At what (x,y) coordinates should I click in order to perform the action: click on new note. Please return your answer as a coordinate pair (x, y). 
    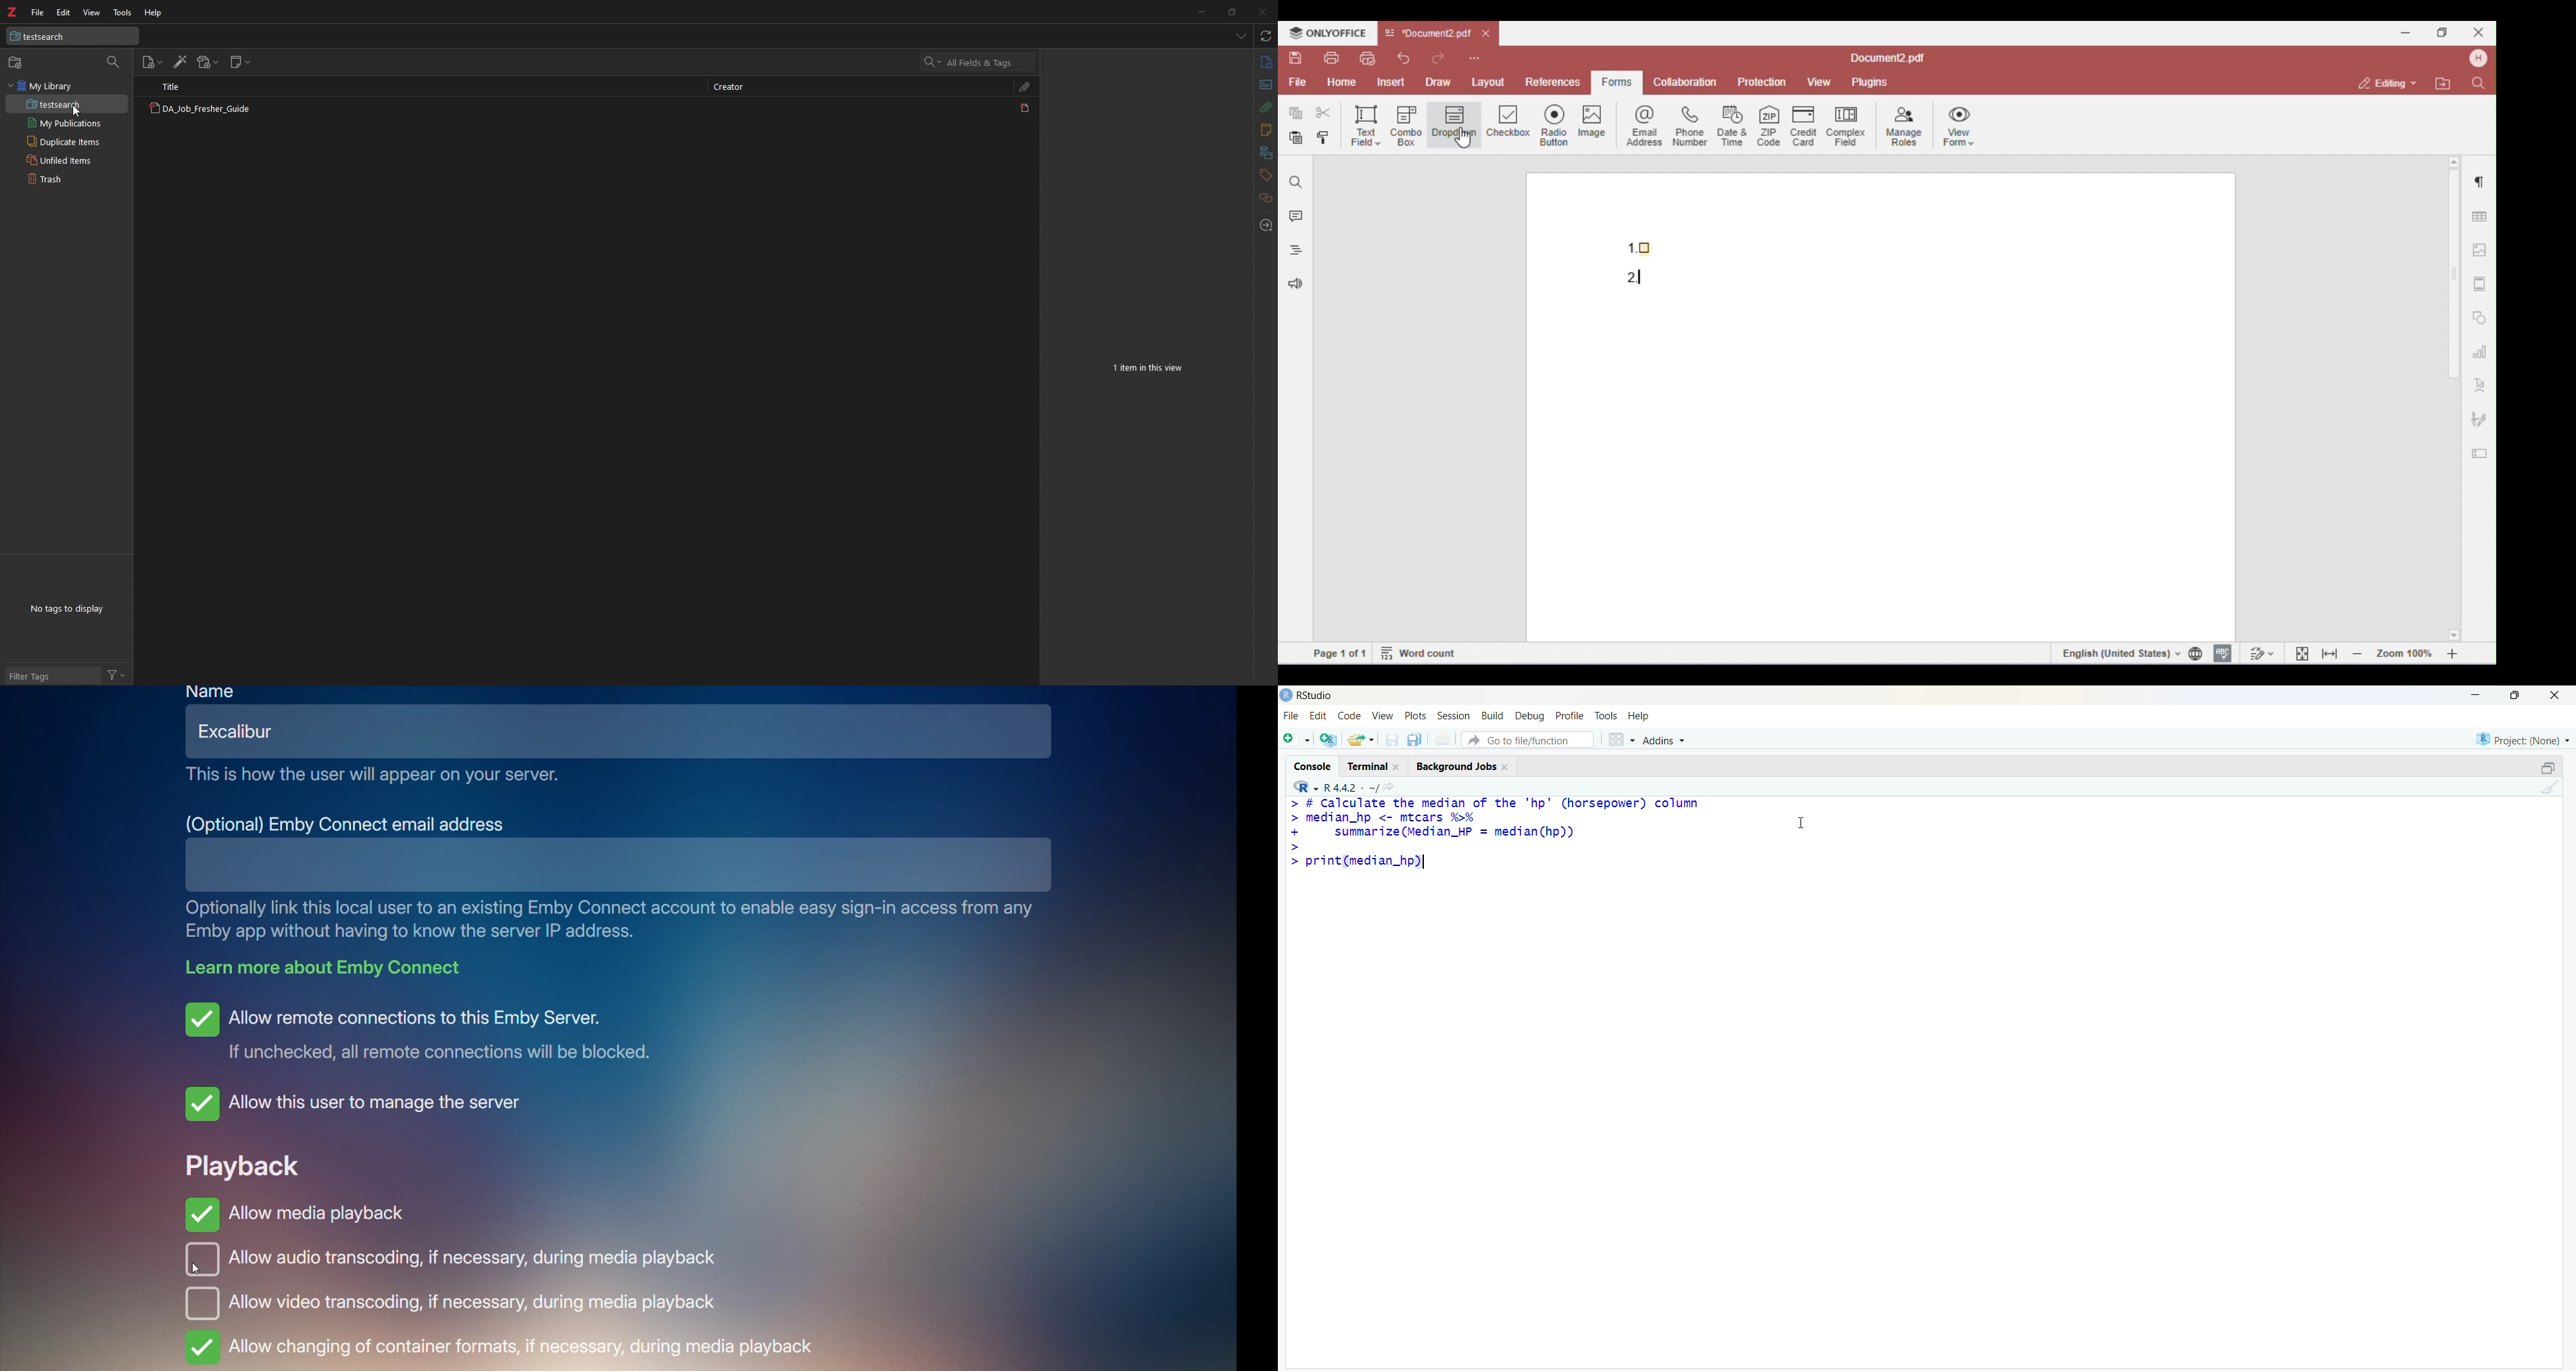
    Looking at the image, I should click on (240, 62).